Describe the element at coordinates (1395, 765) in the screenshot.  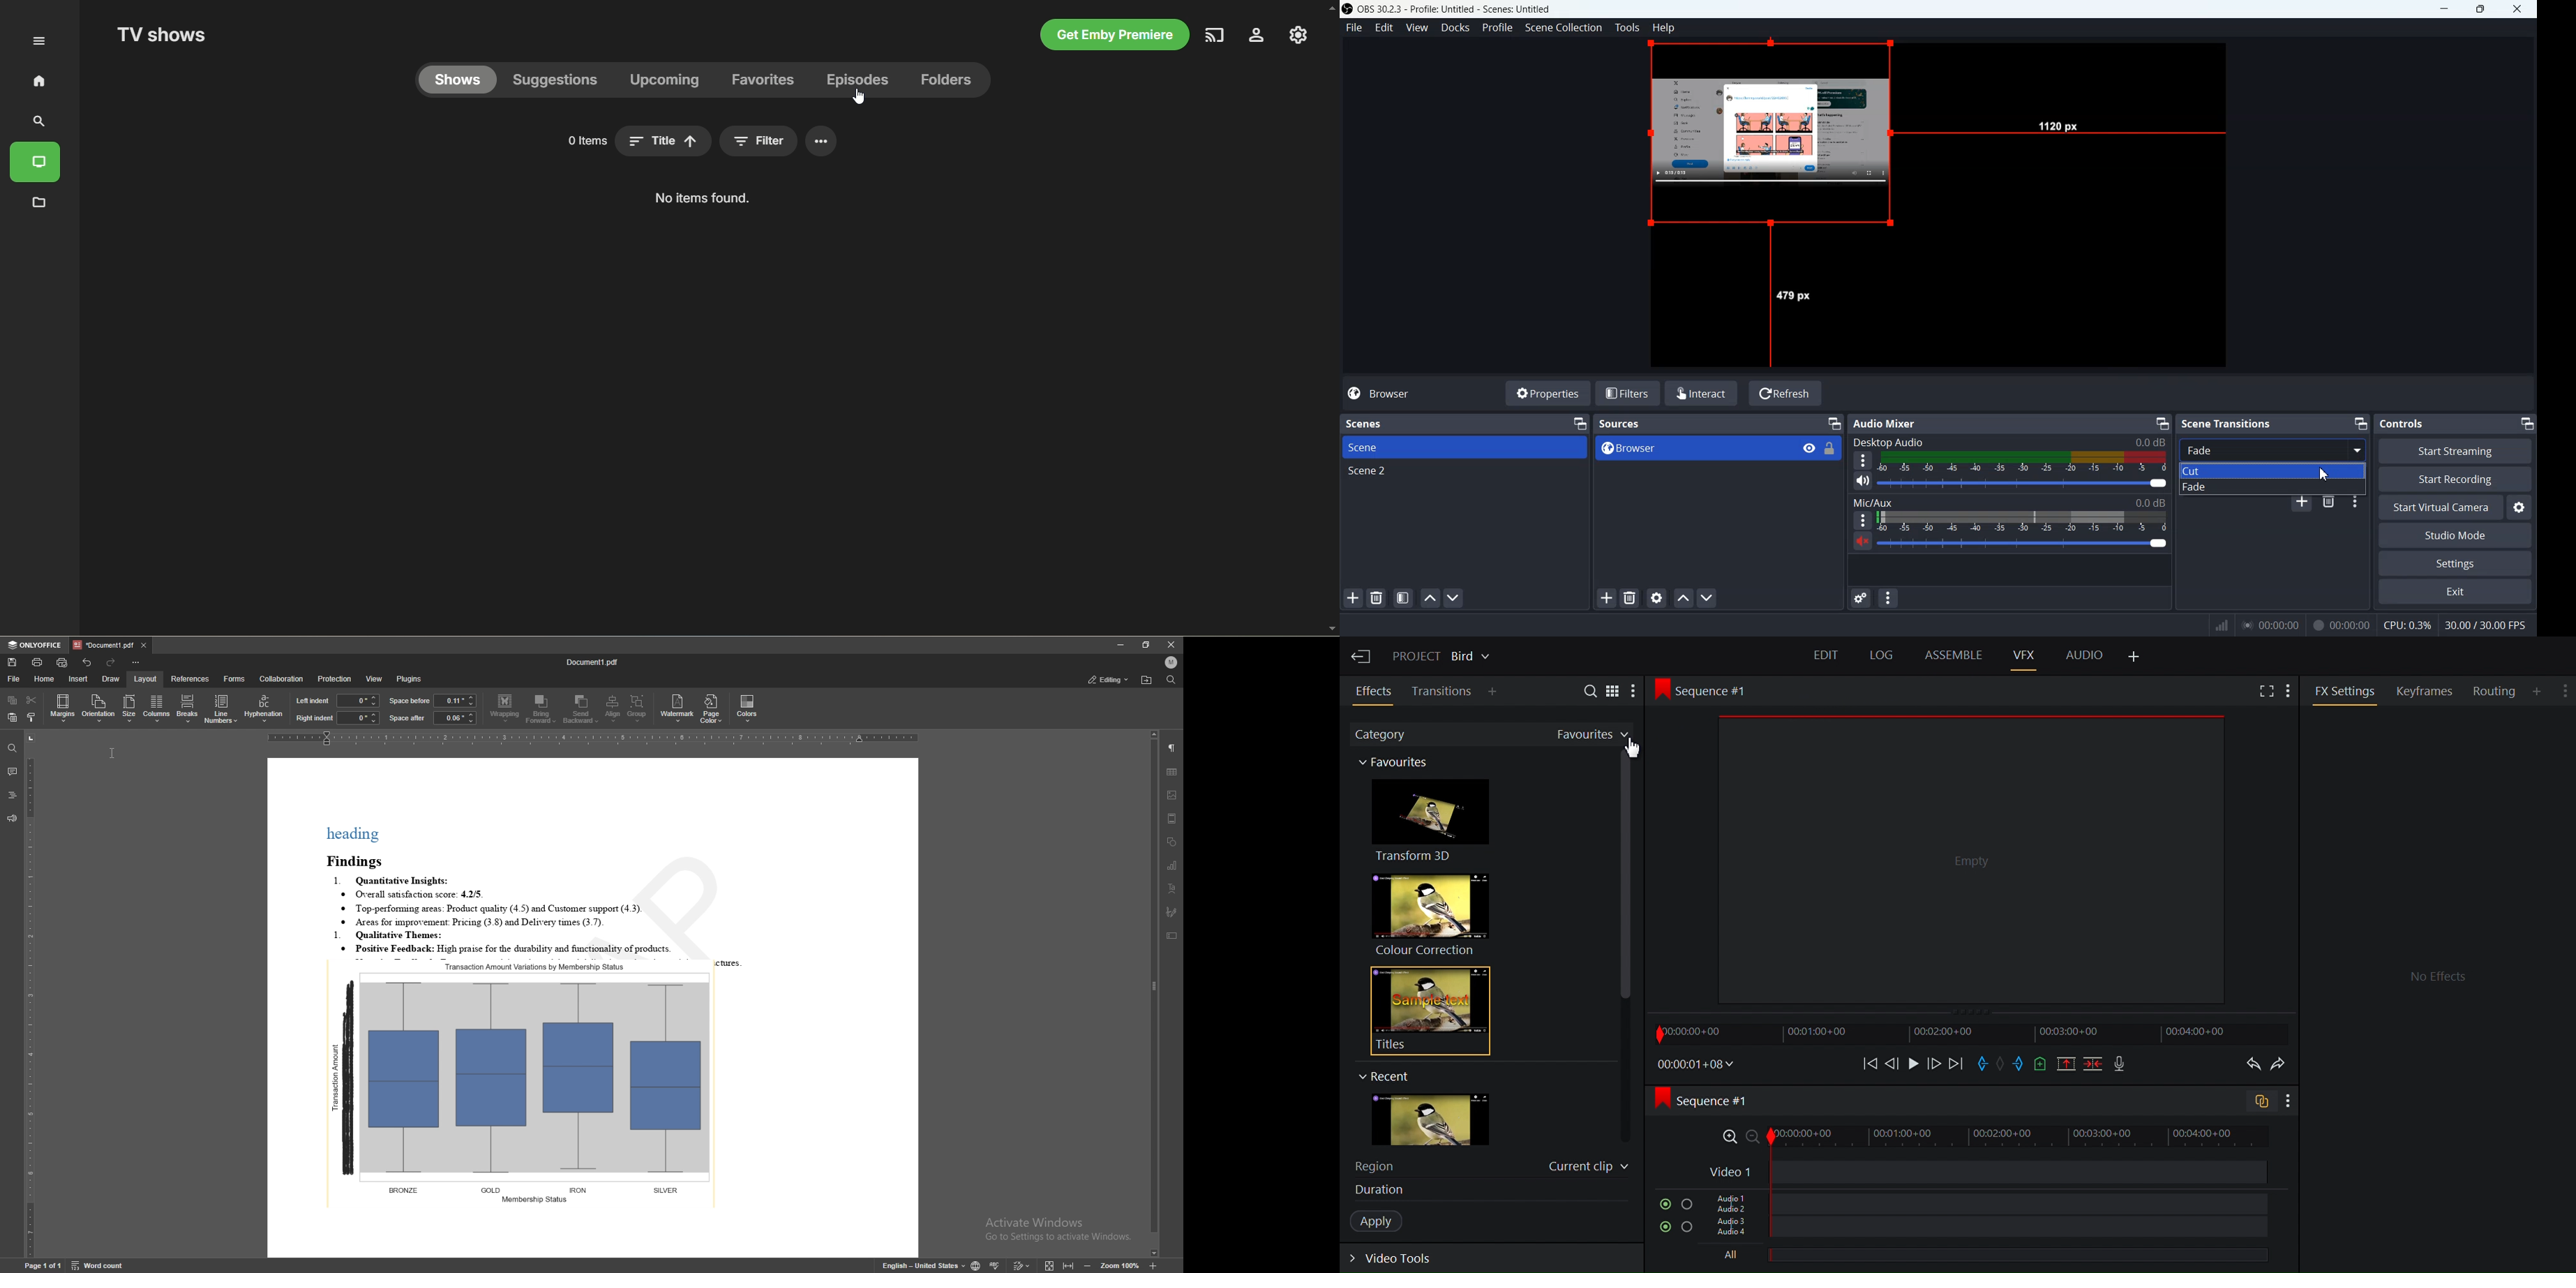
I see `Category thumbnail` at that location.